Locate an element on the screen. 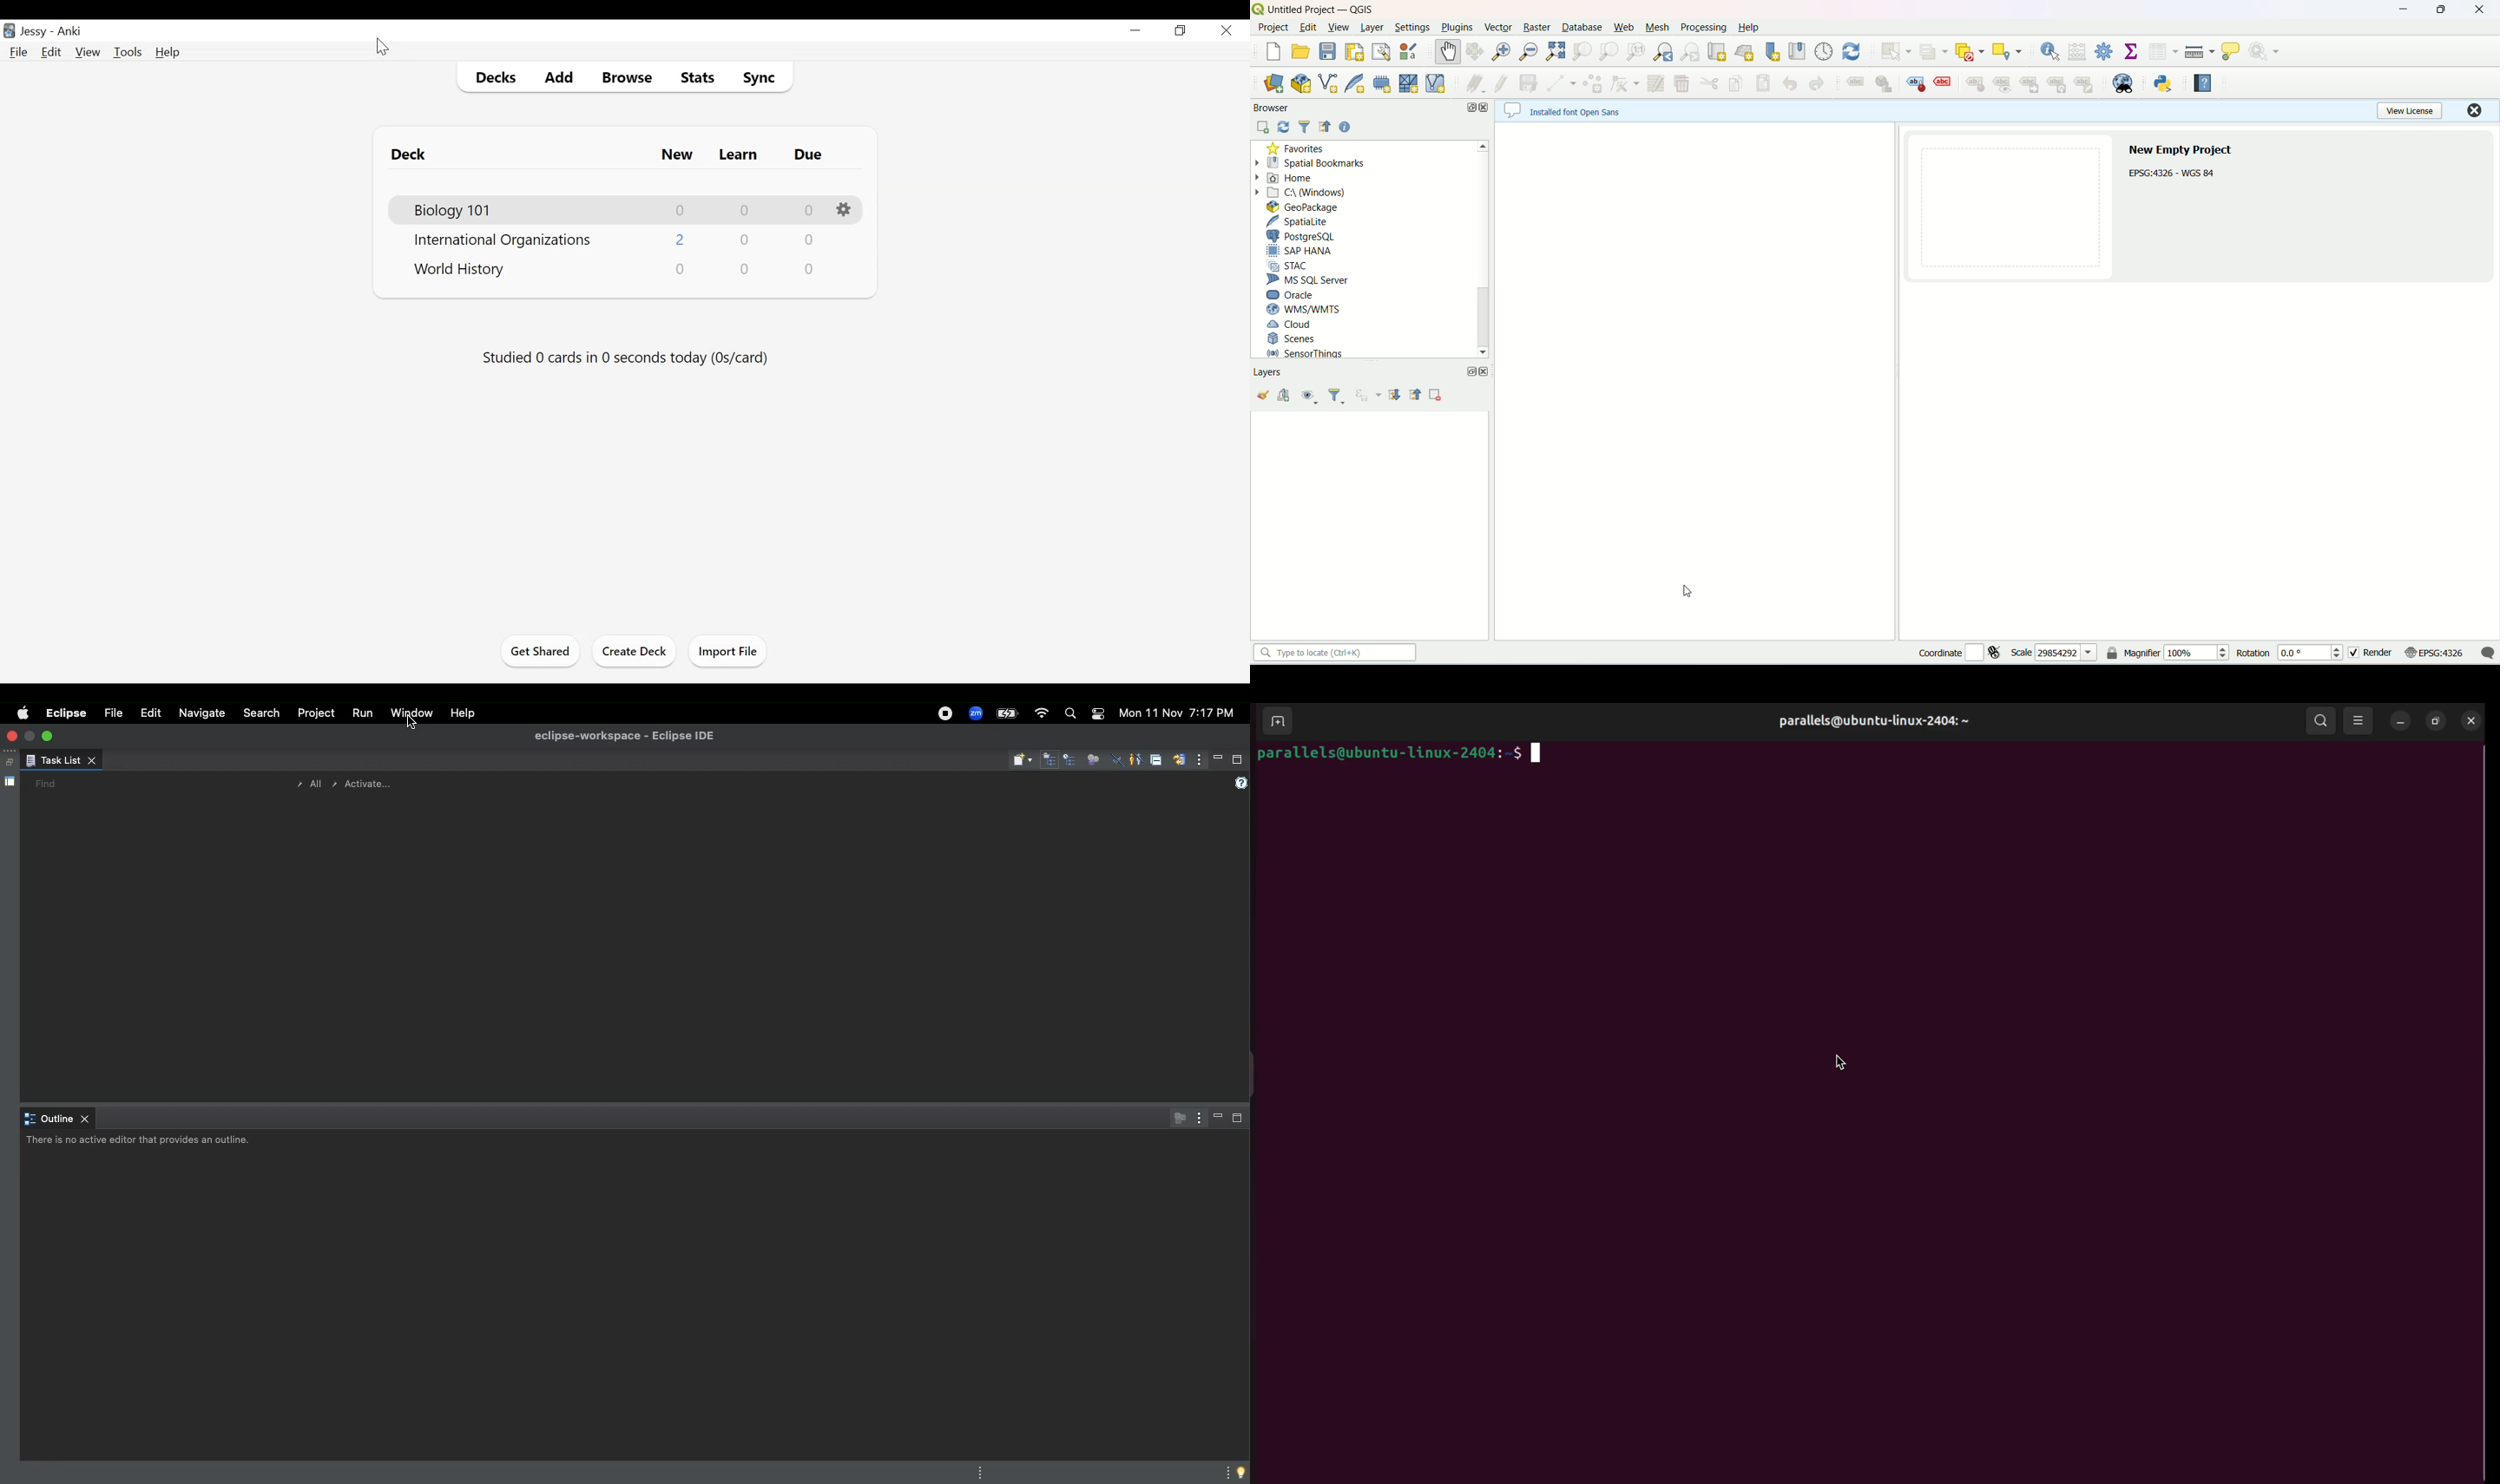  Internet is located at coordinates (1040, 713).